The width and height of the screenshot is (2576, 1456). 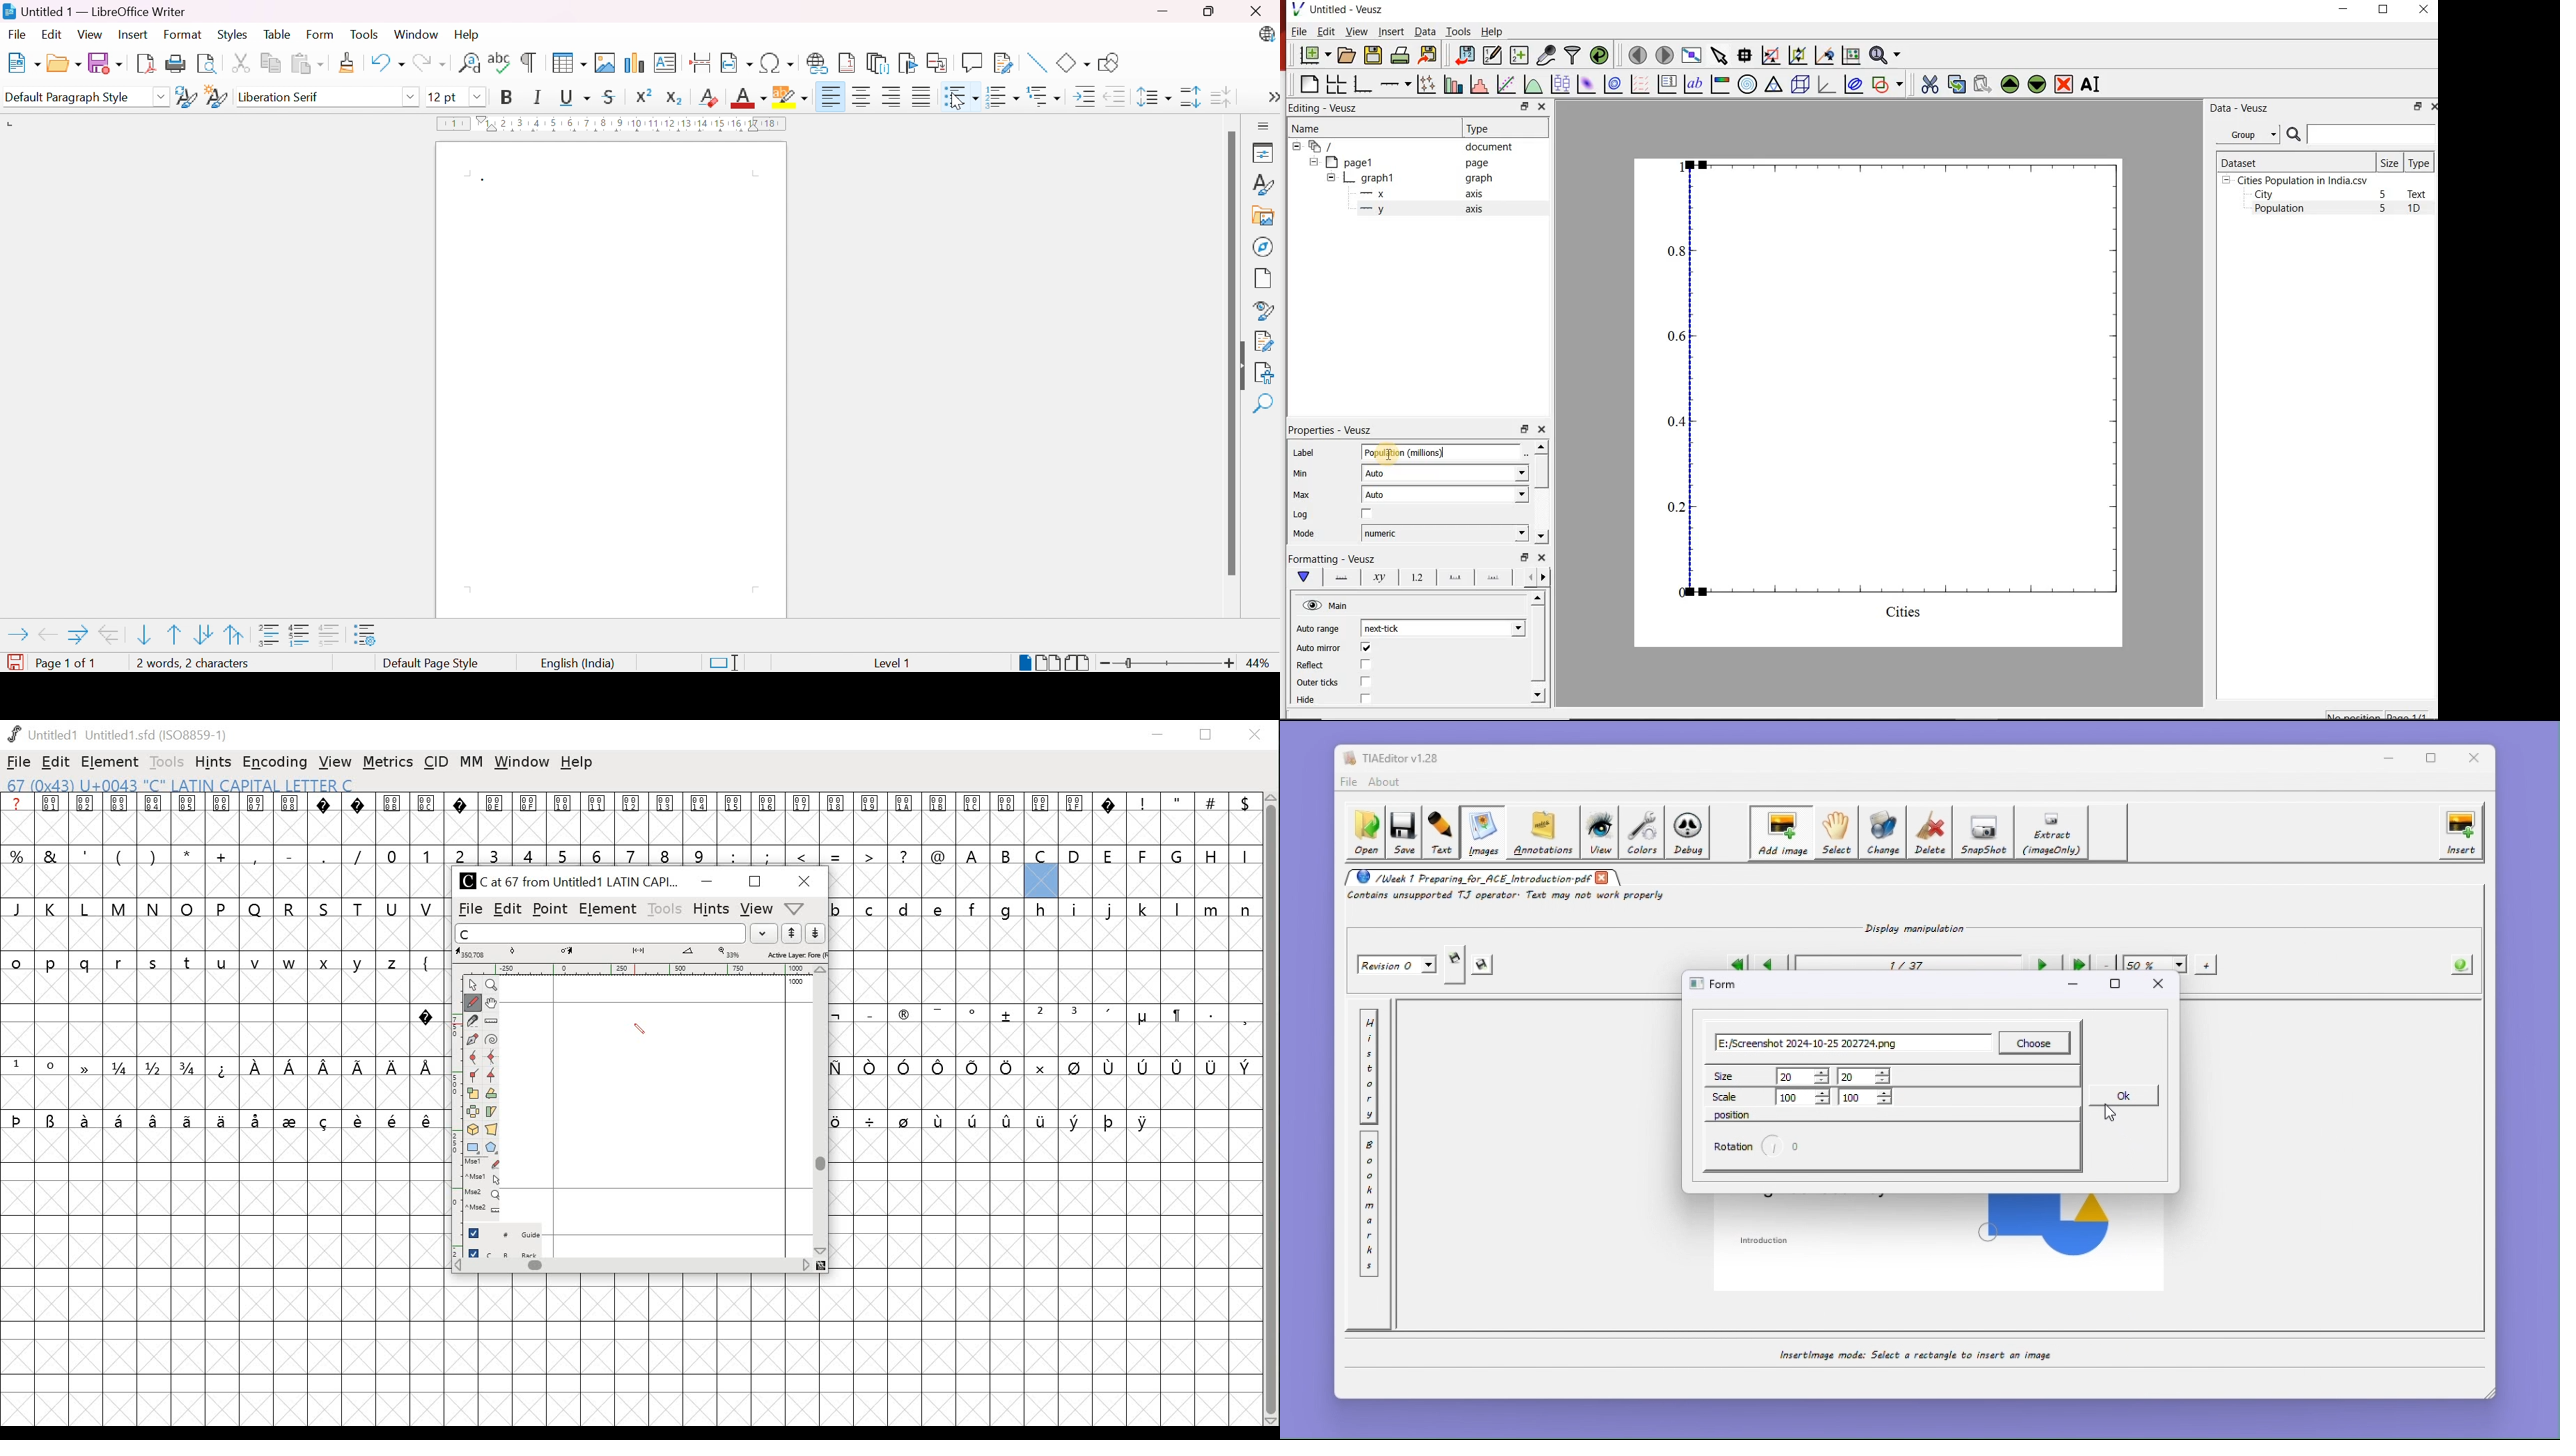 I want to click on pen, so click(x=475, y=1040).